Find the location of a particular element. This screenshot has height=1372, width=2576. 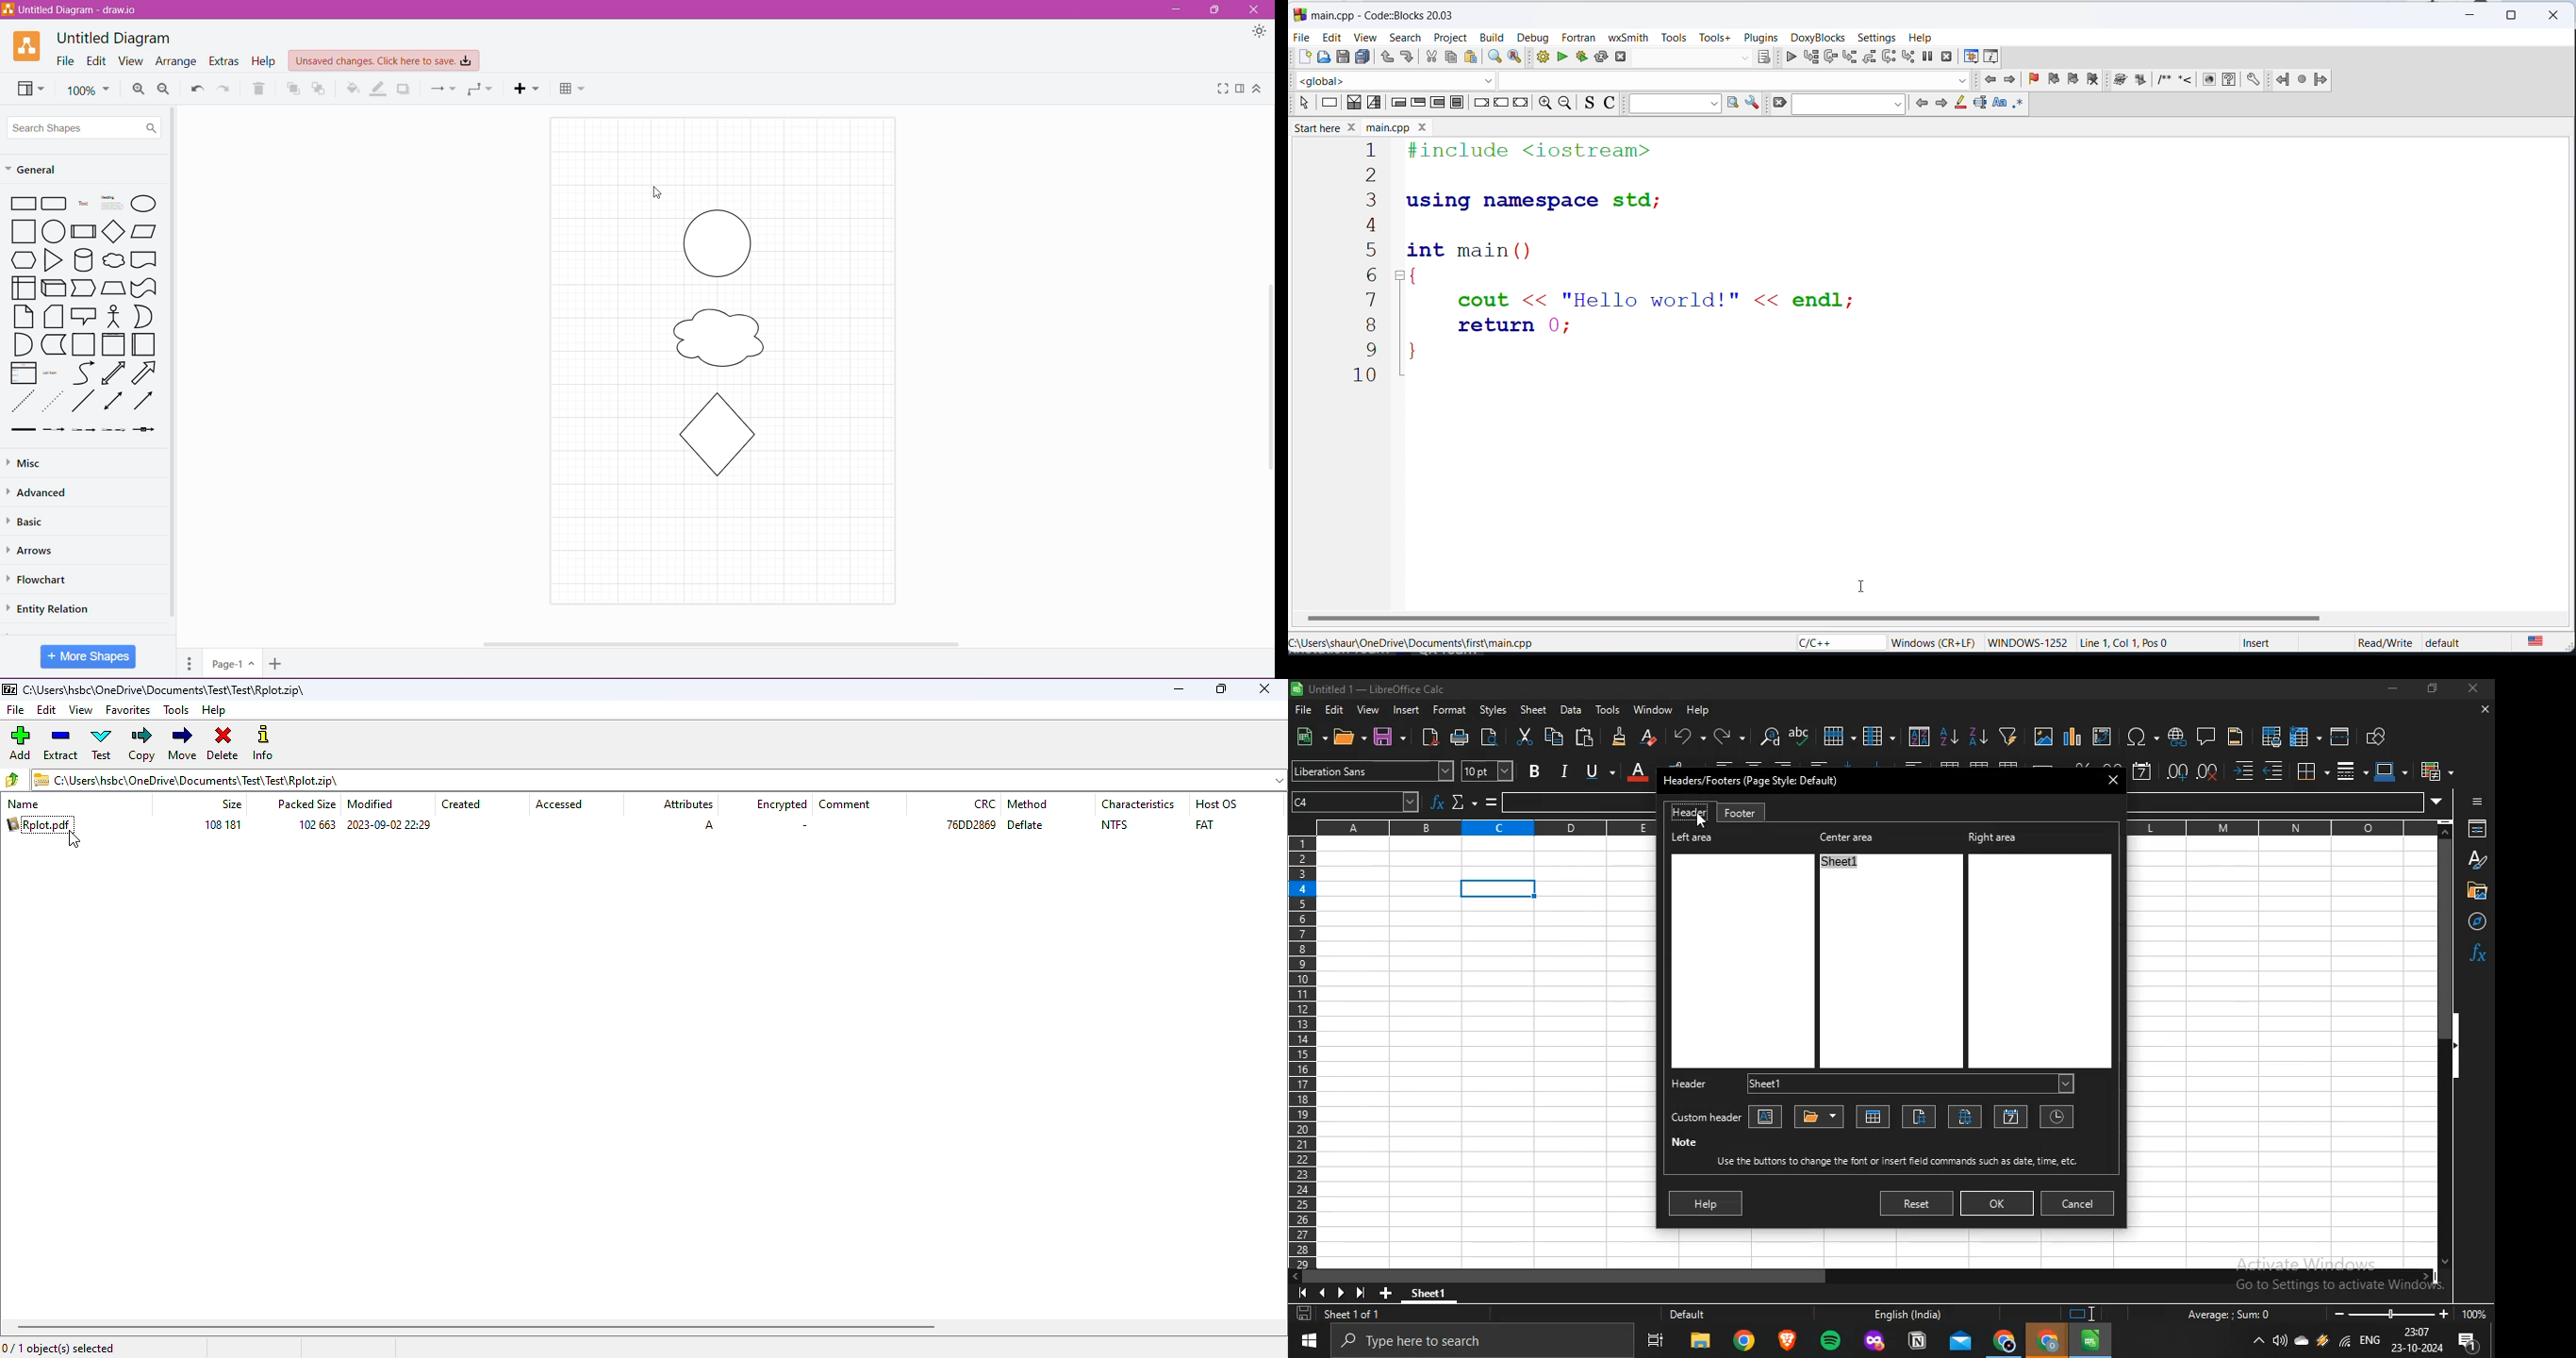

wifi is located at coordinates (2345, 1345).